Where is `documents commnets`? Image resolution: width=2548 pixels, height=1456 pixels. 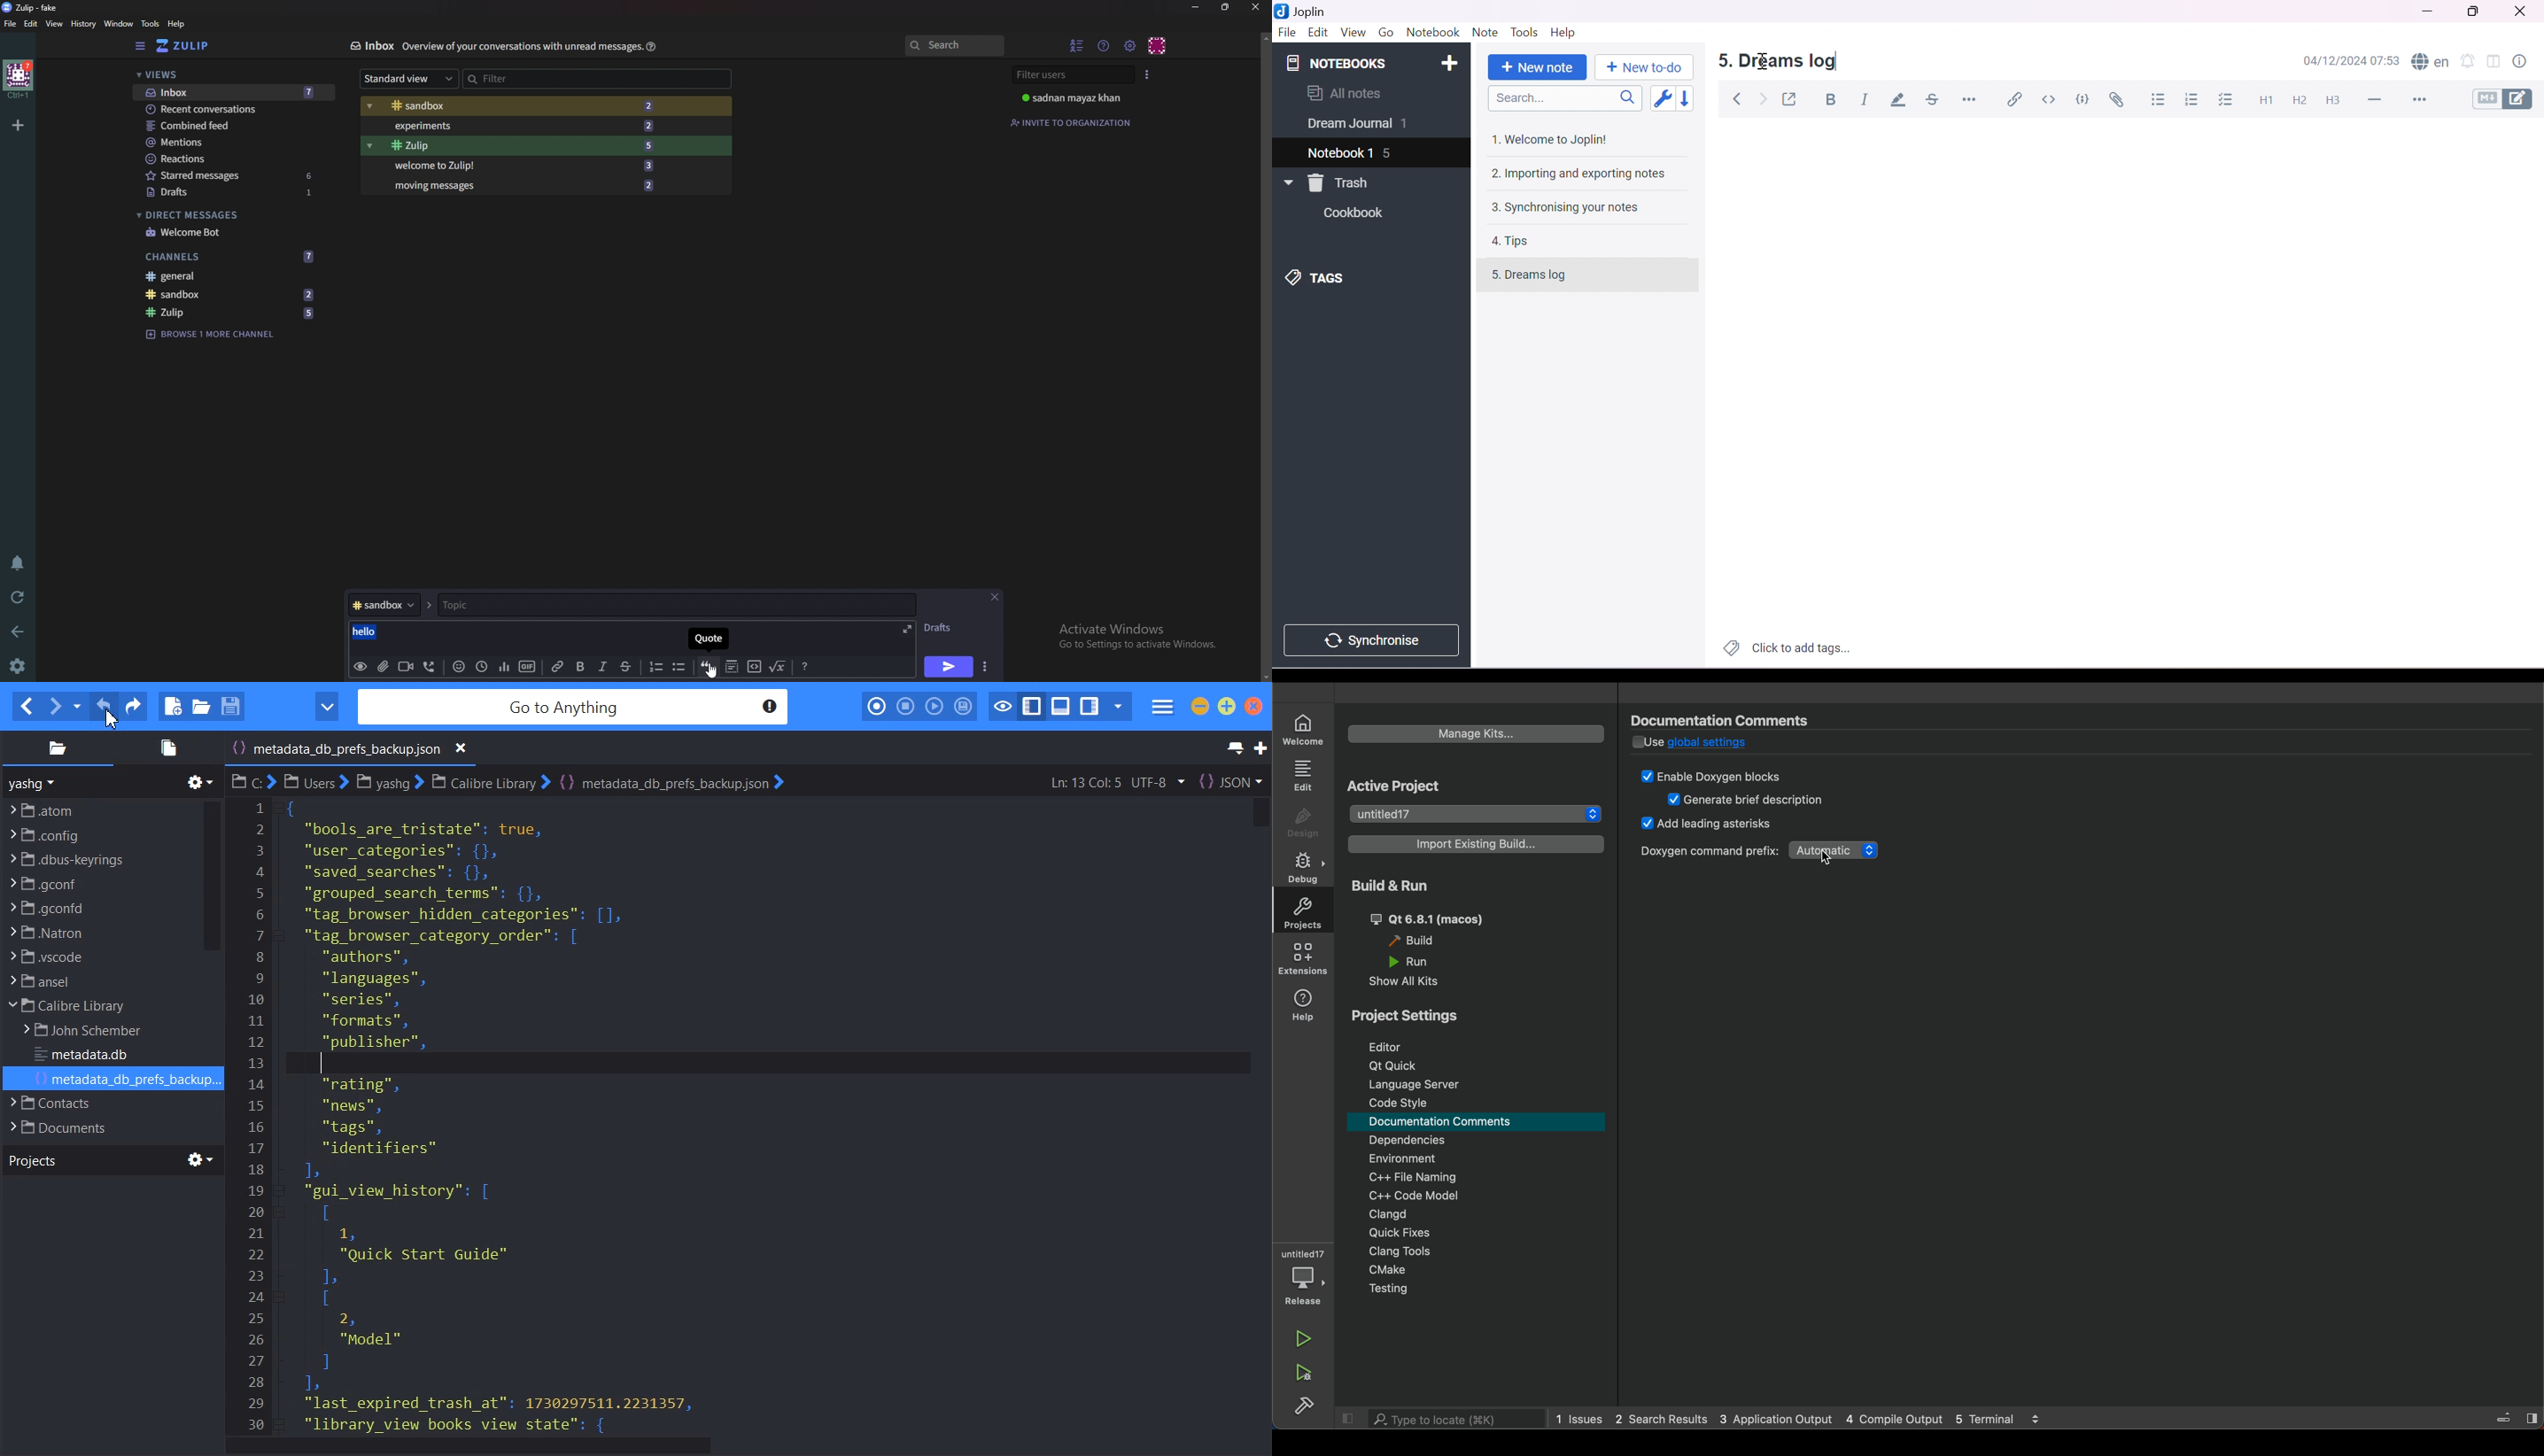
documents commnets is located at coordinates (1730, 720).